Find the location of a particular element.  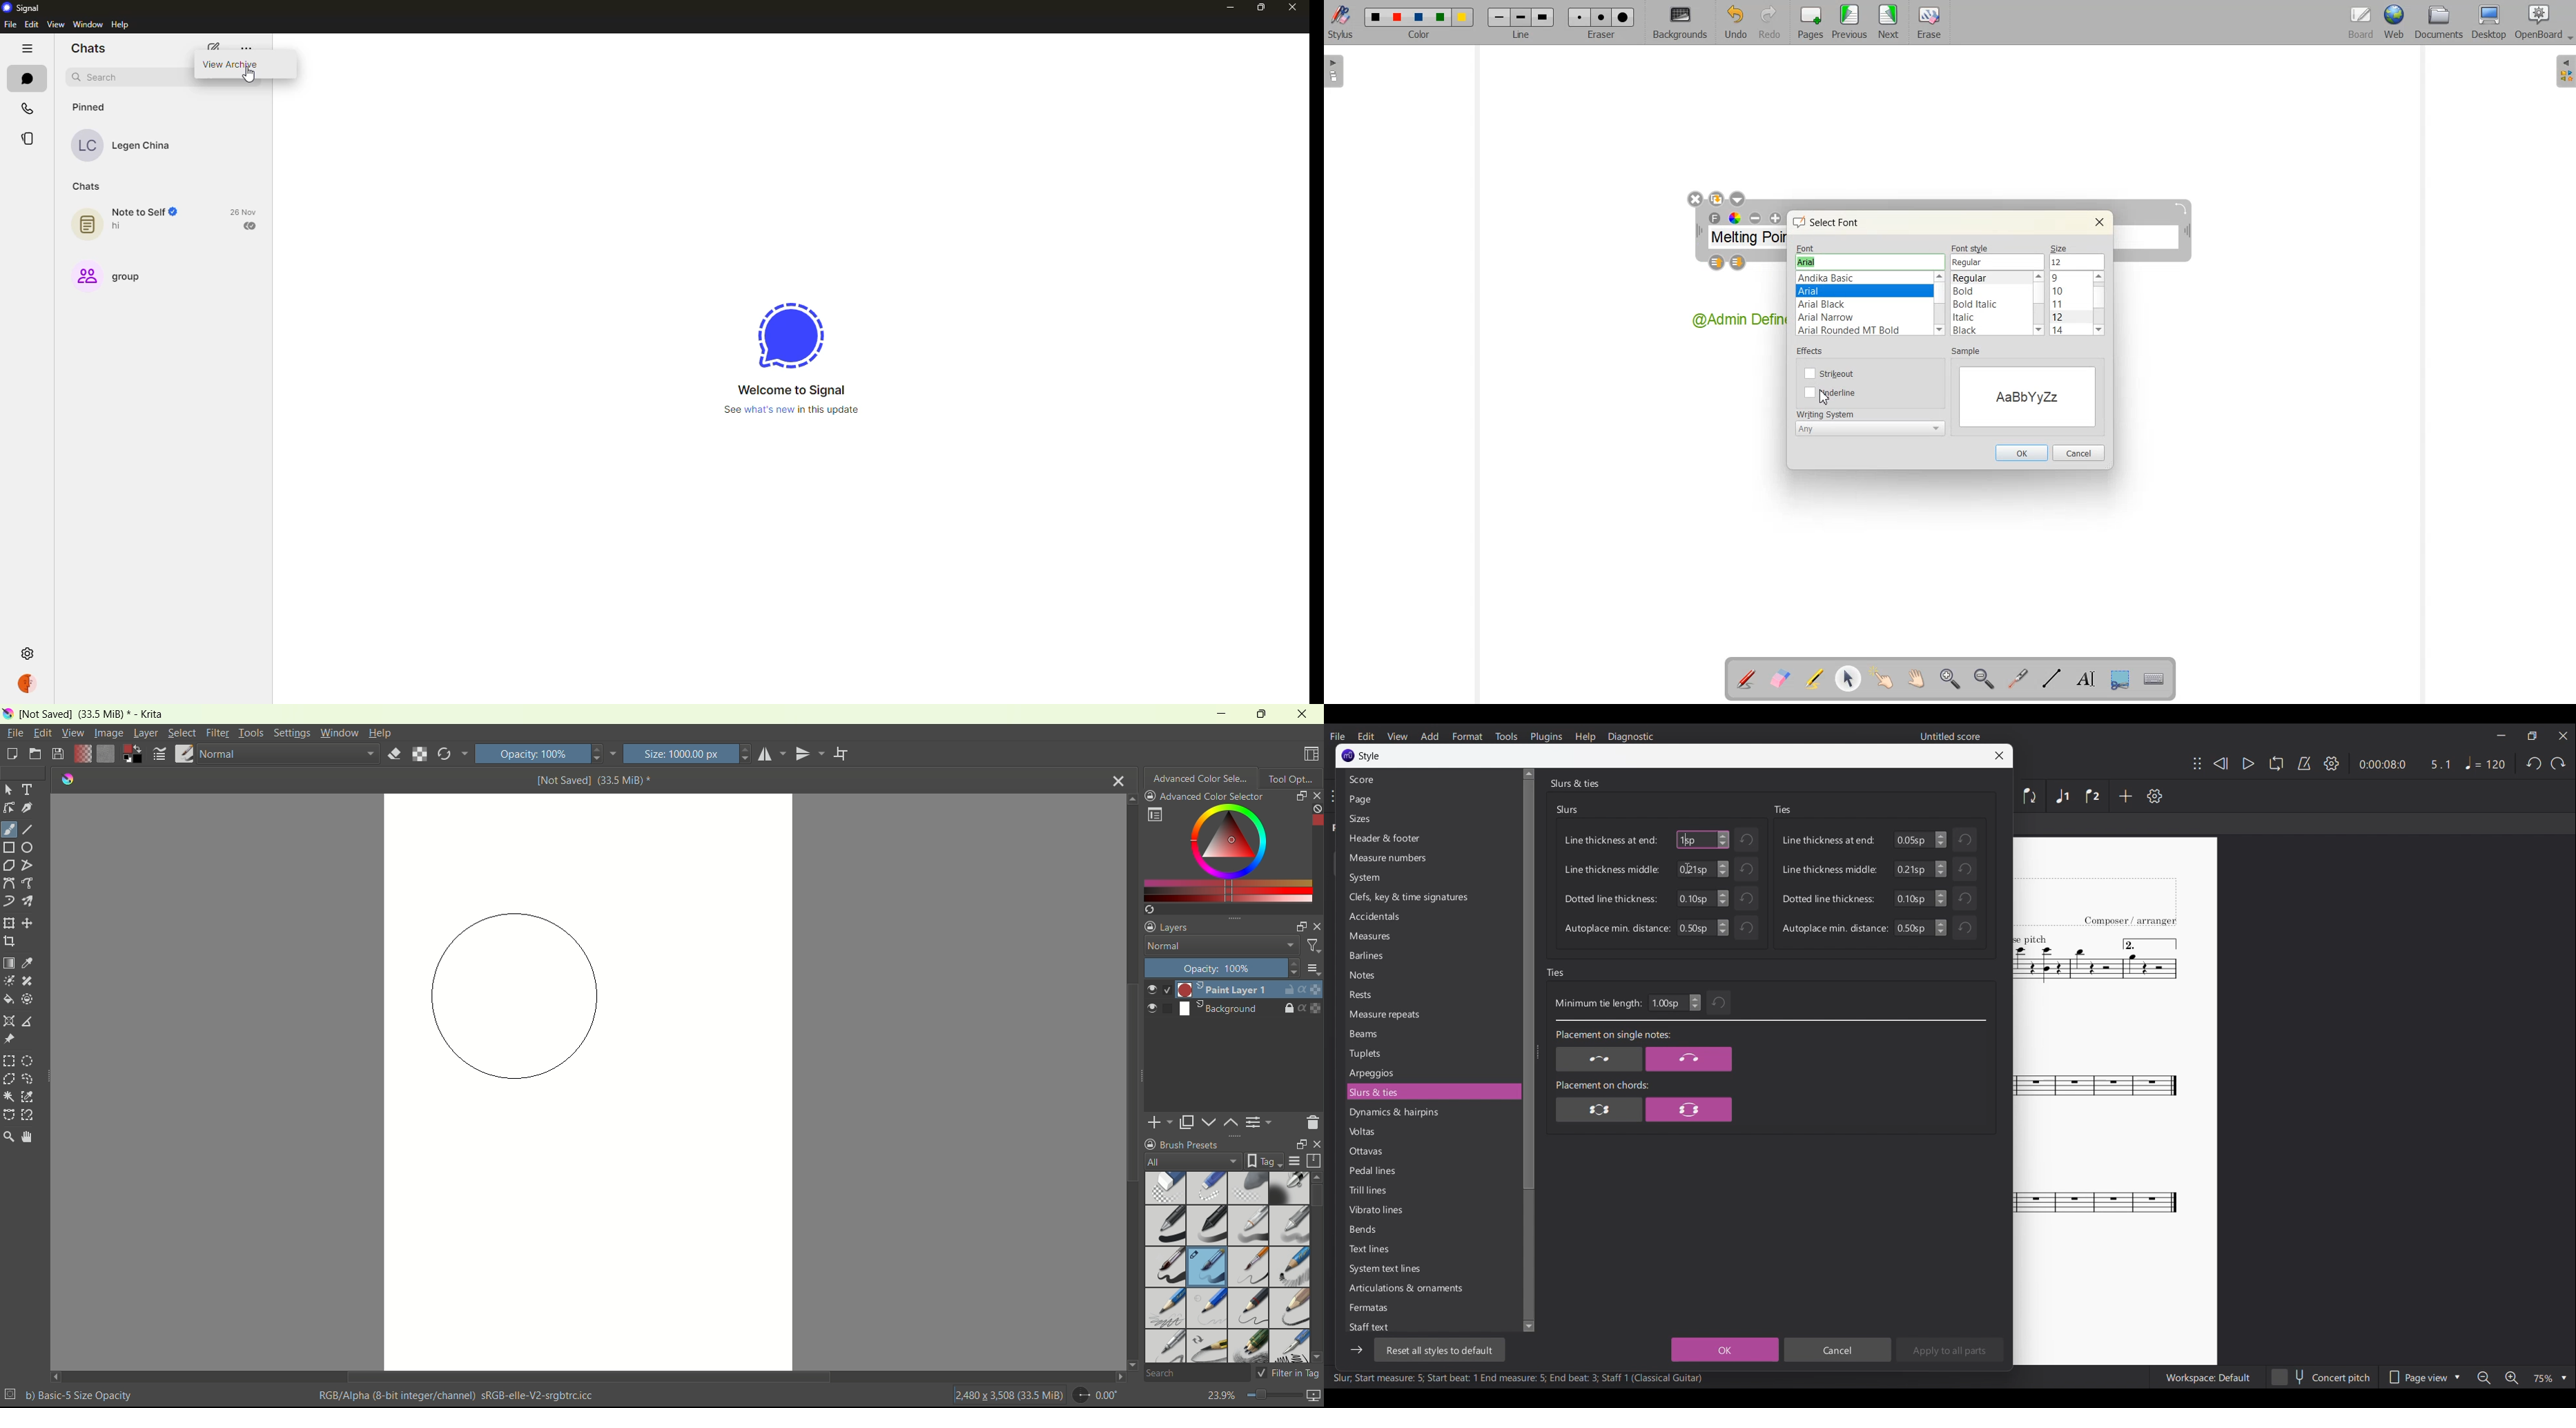

pencil 1 is located at coordinates (1289, 1266).